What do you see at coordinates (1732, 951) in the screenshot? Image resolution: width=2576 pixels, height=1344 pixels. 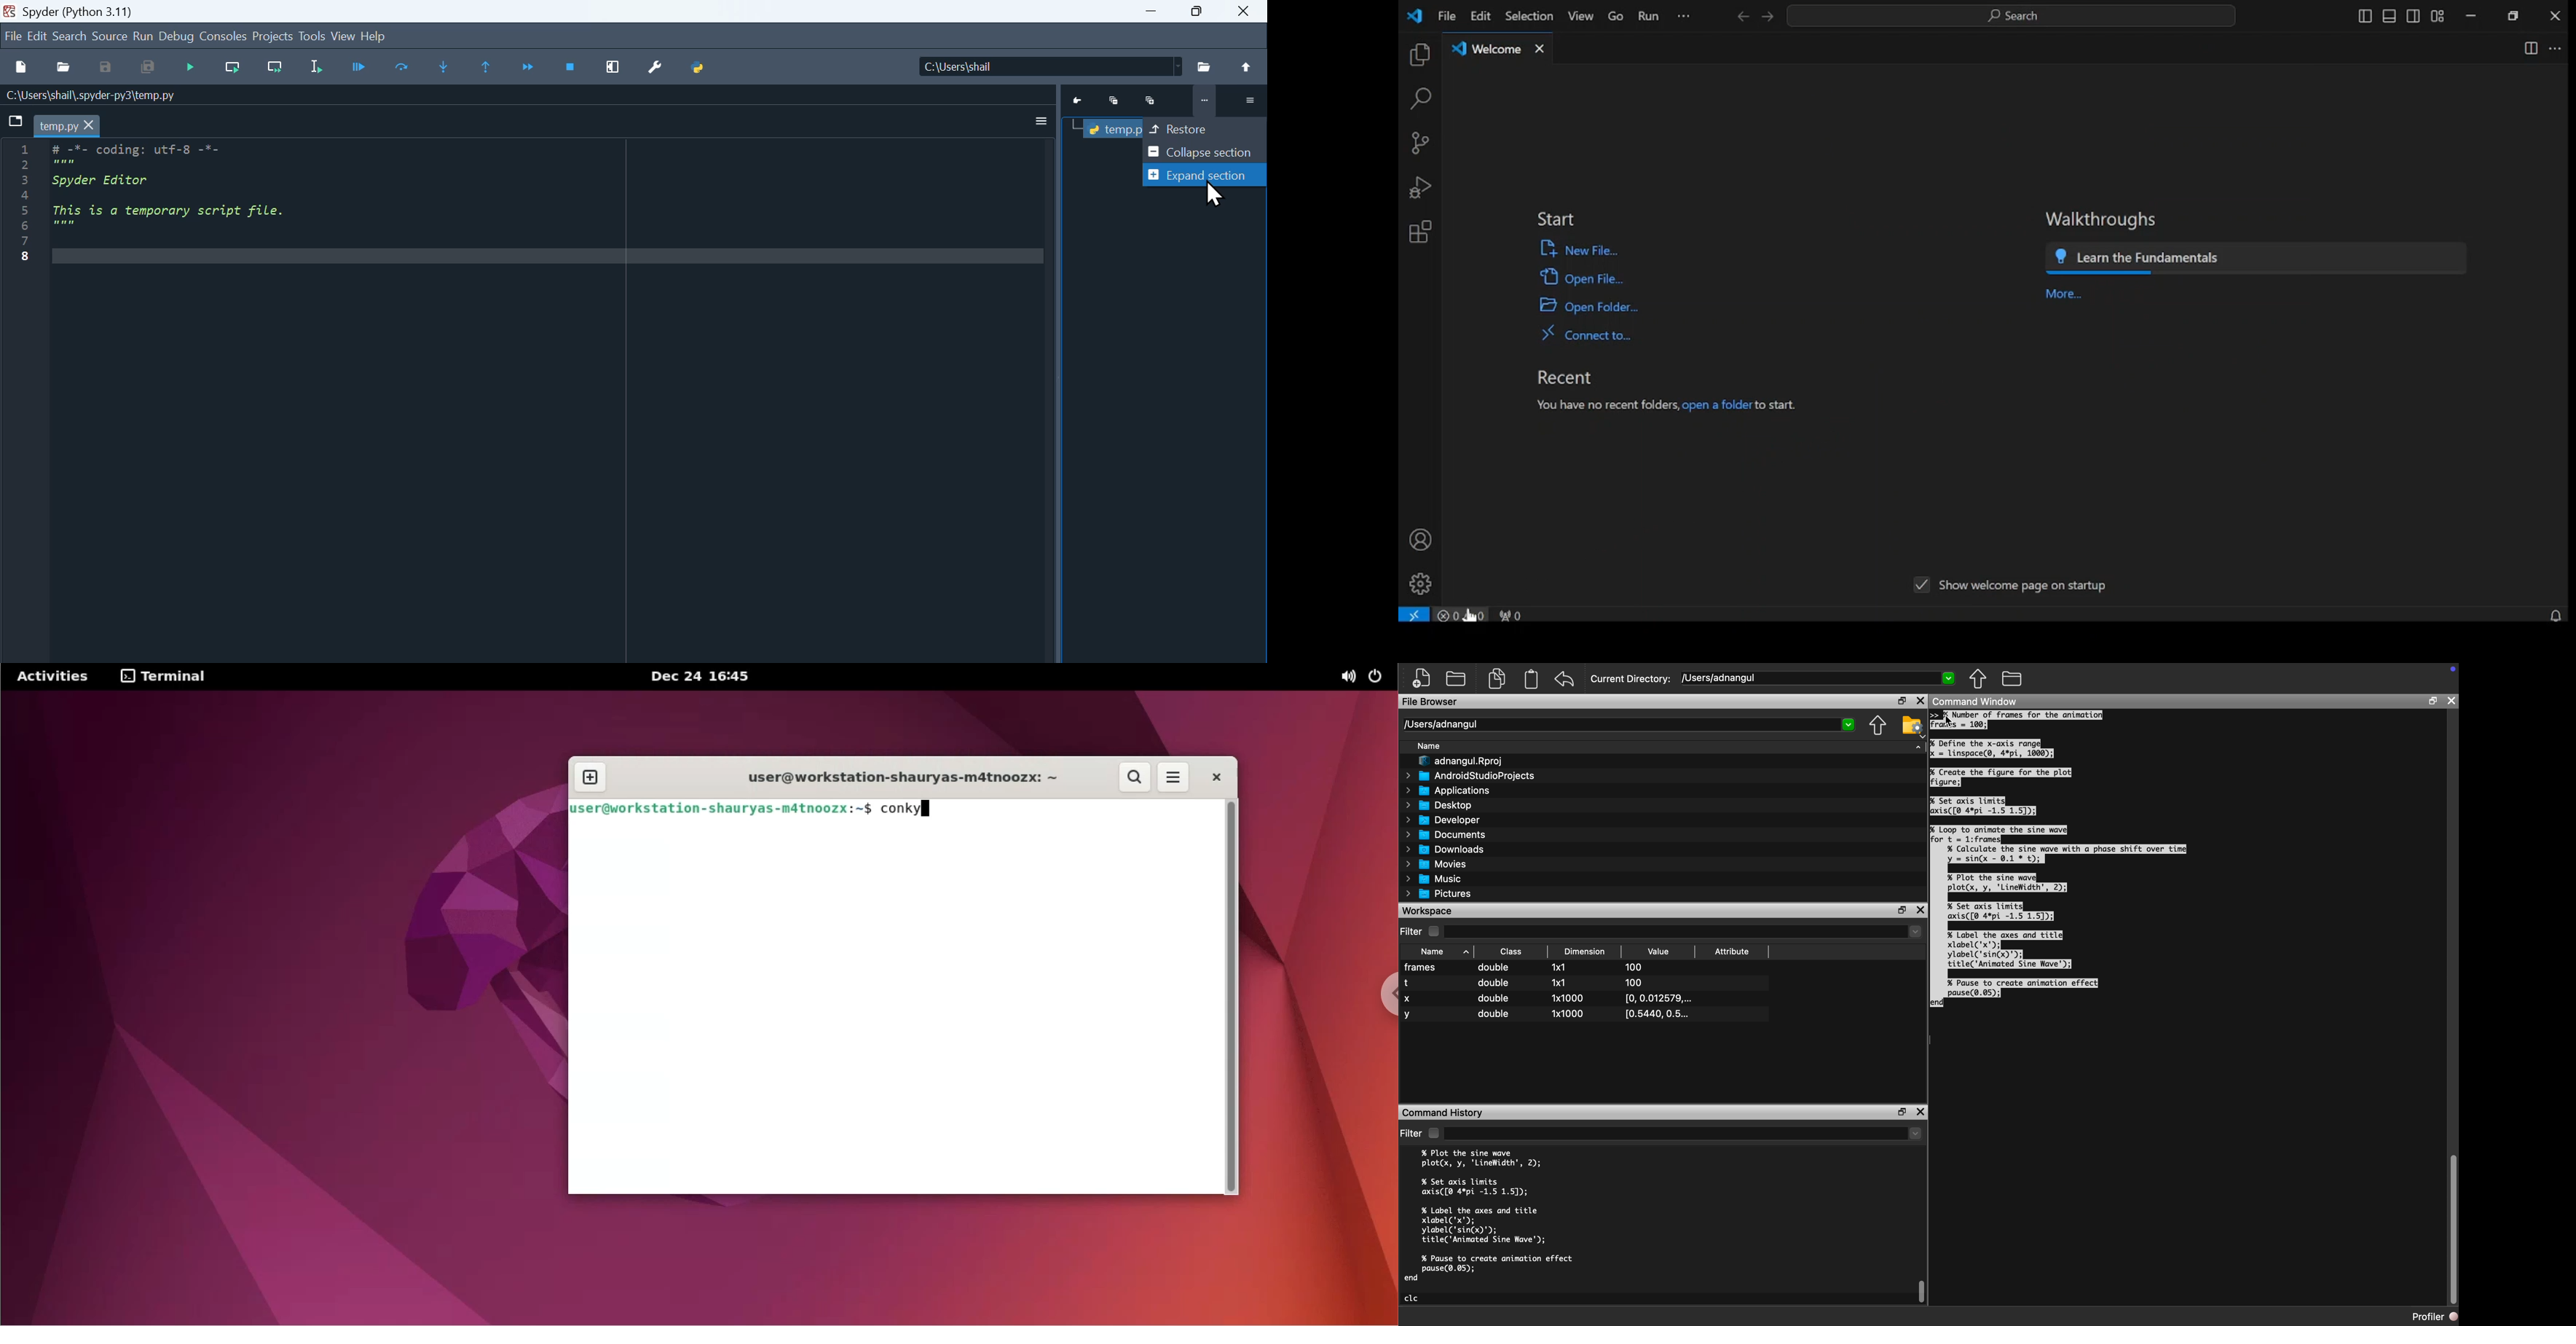 I see `Attribute` at bounding box center [1732, 951].